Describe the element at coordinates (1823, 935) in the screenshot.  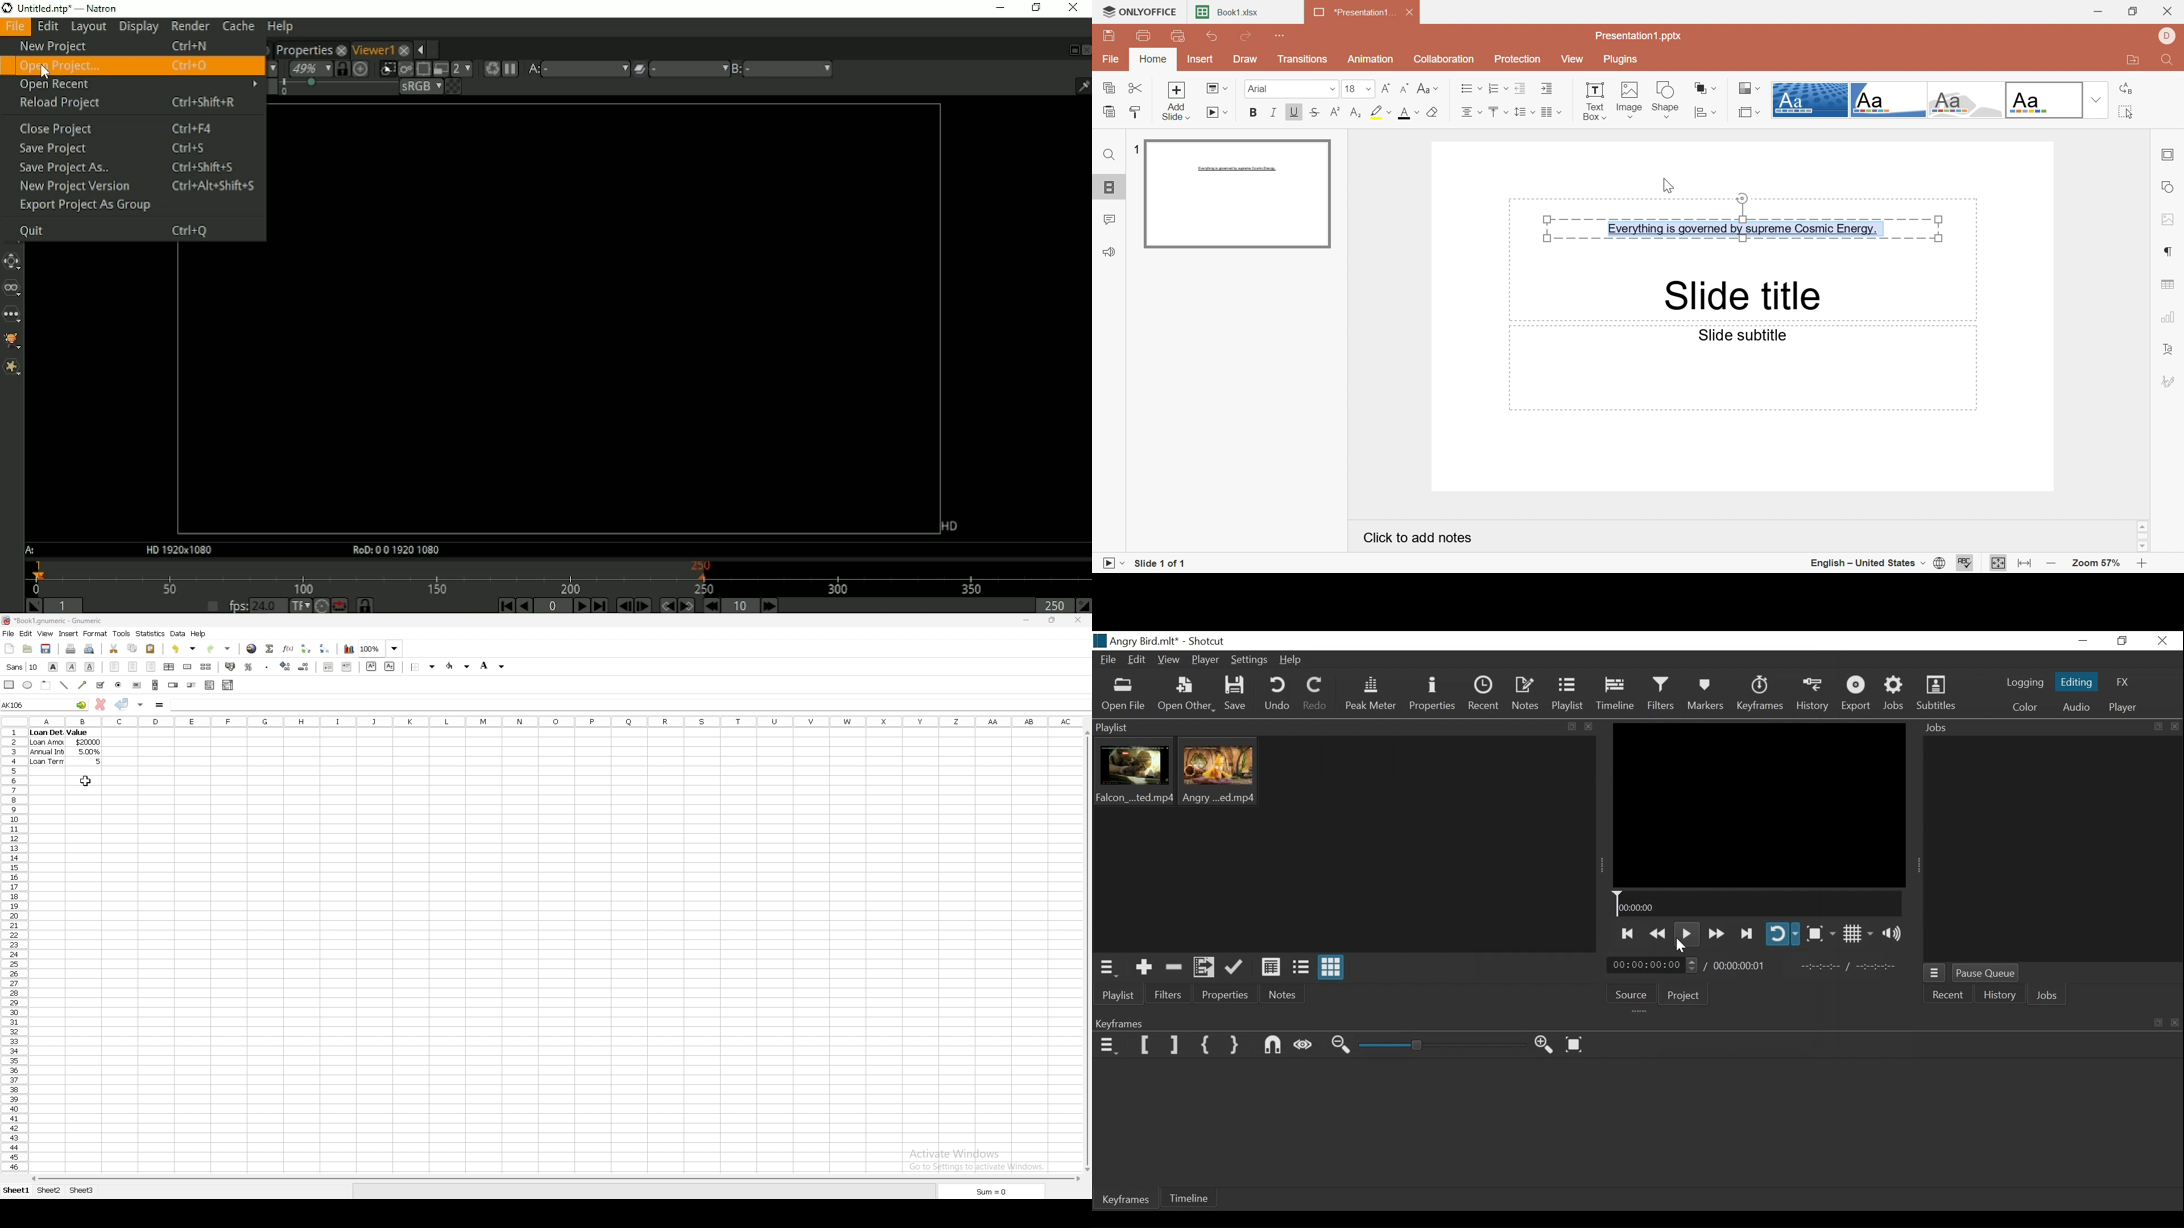
I see `Toggle Zoom` at that location.